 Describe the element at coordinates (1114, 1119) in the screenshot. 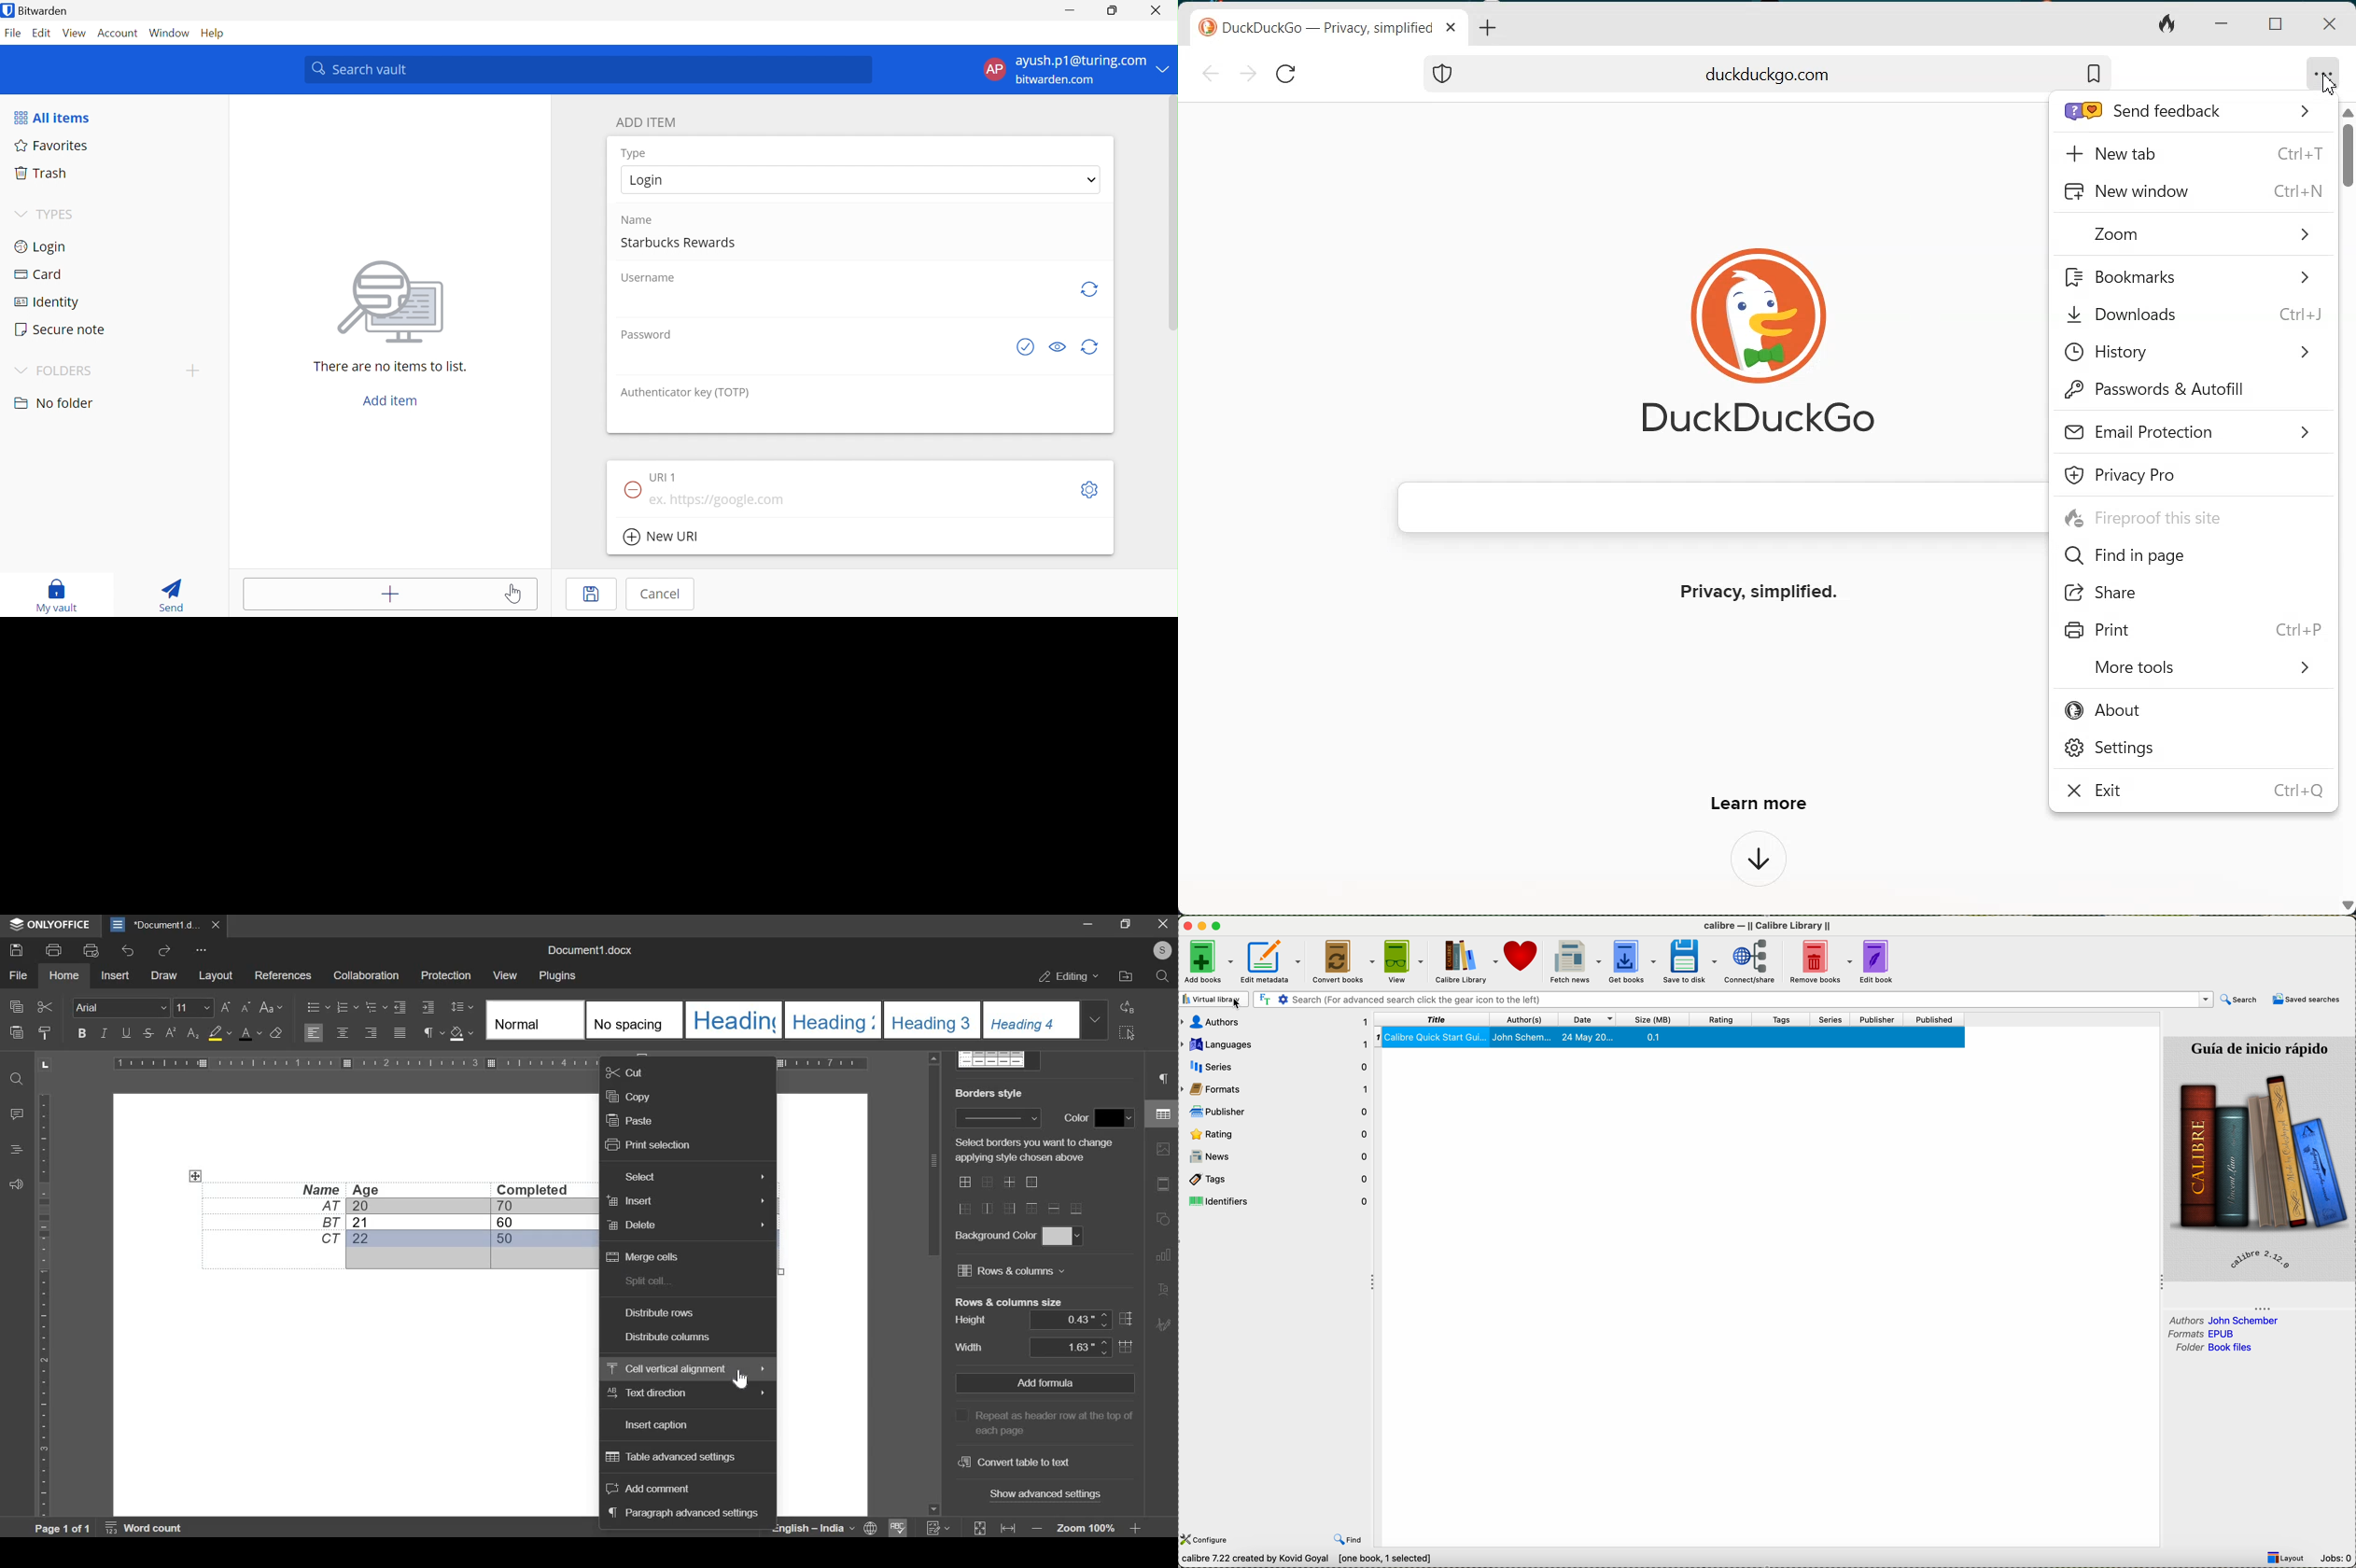

I see `border color` at that location.